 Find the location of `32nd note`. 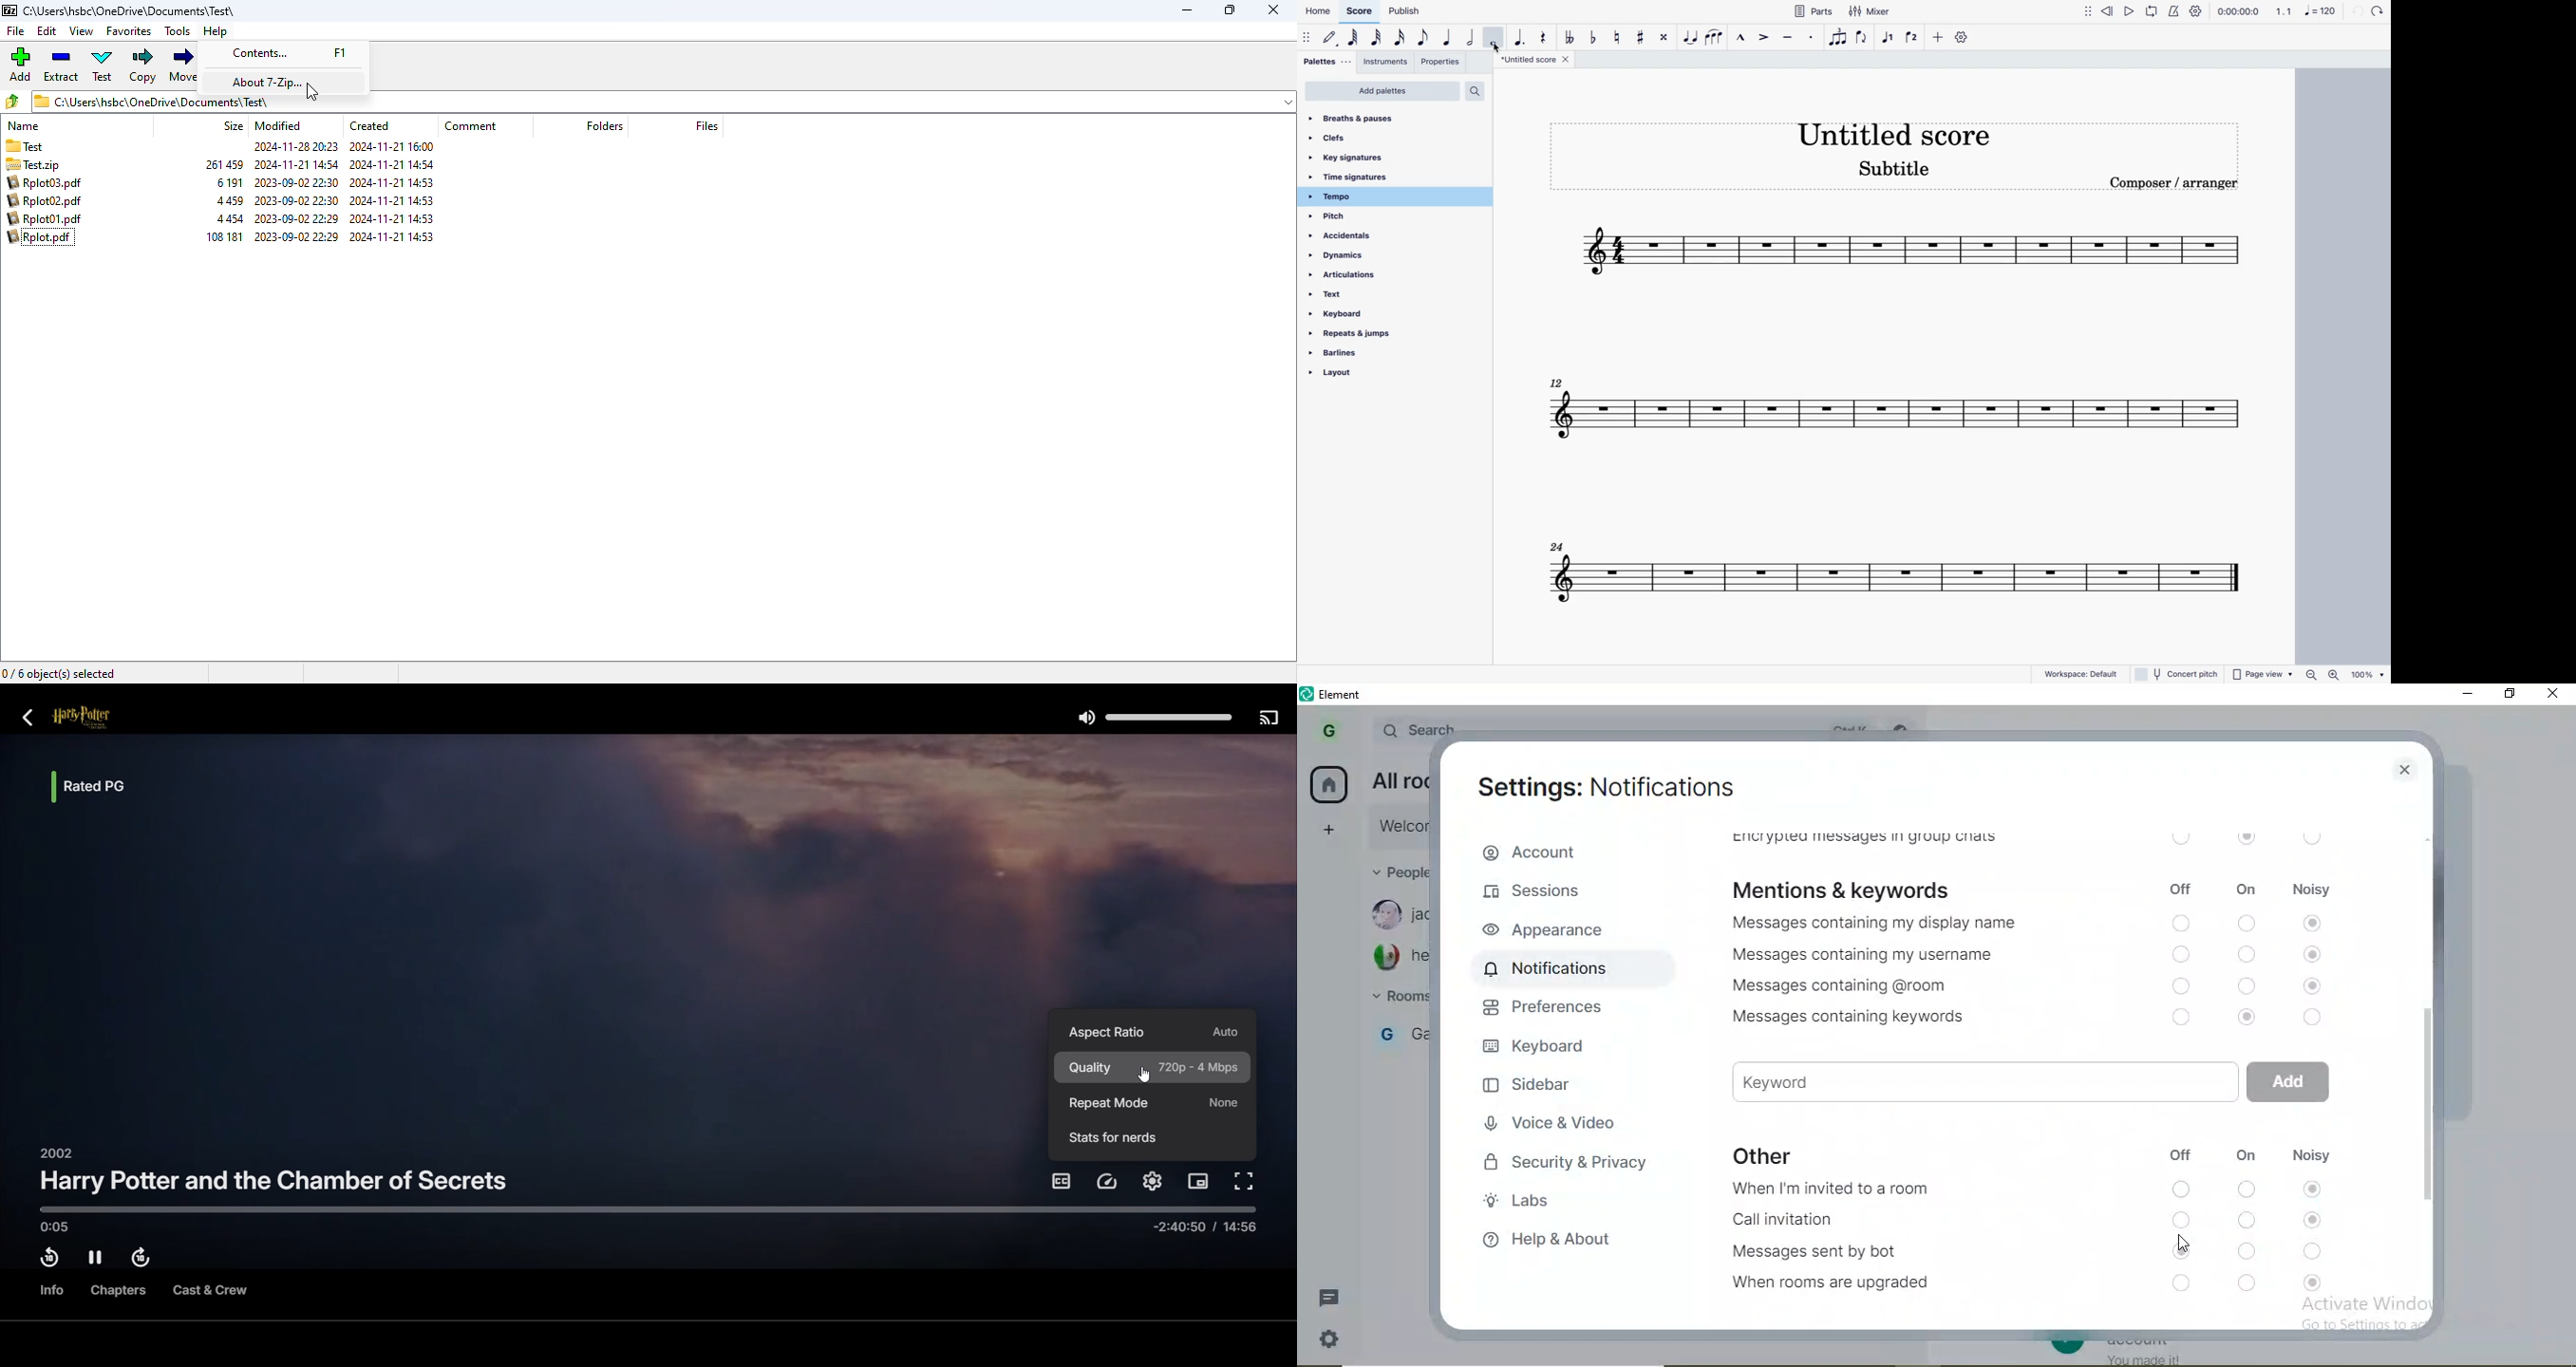

32nd note is located at coordinates (1374, 37).